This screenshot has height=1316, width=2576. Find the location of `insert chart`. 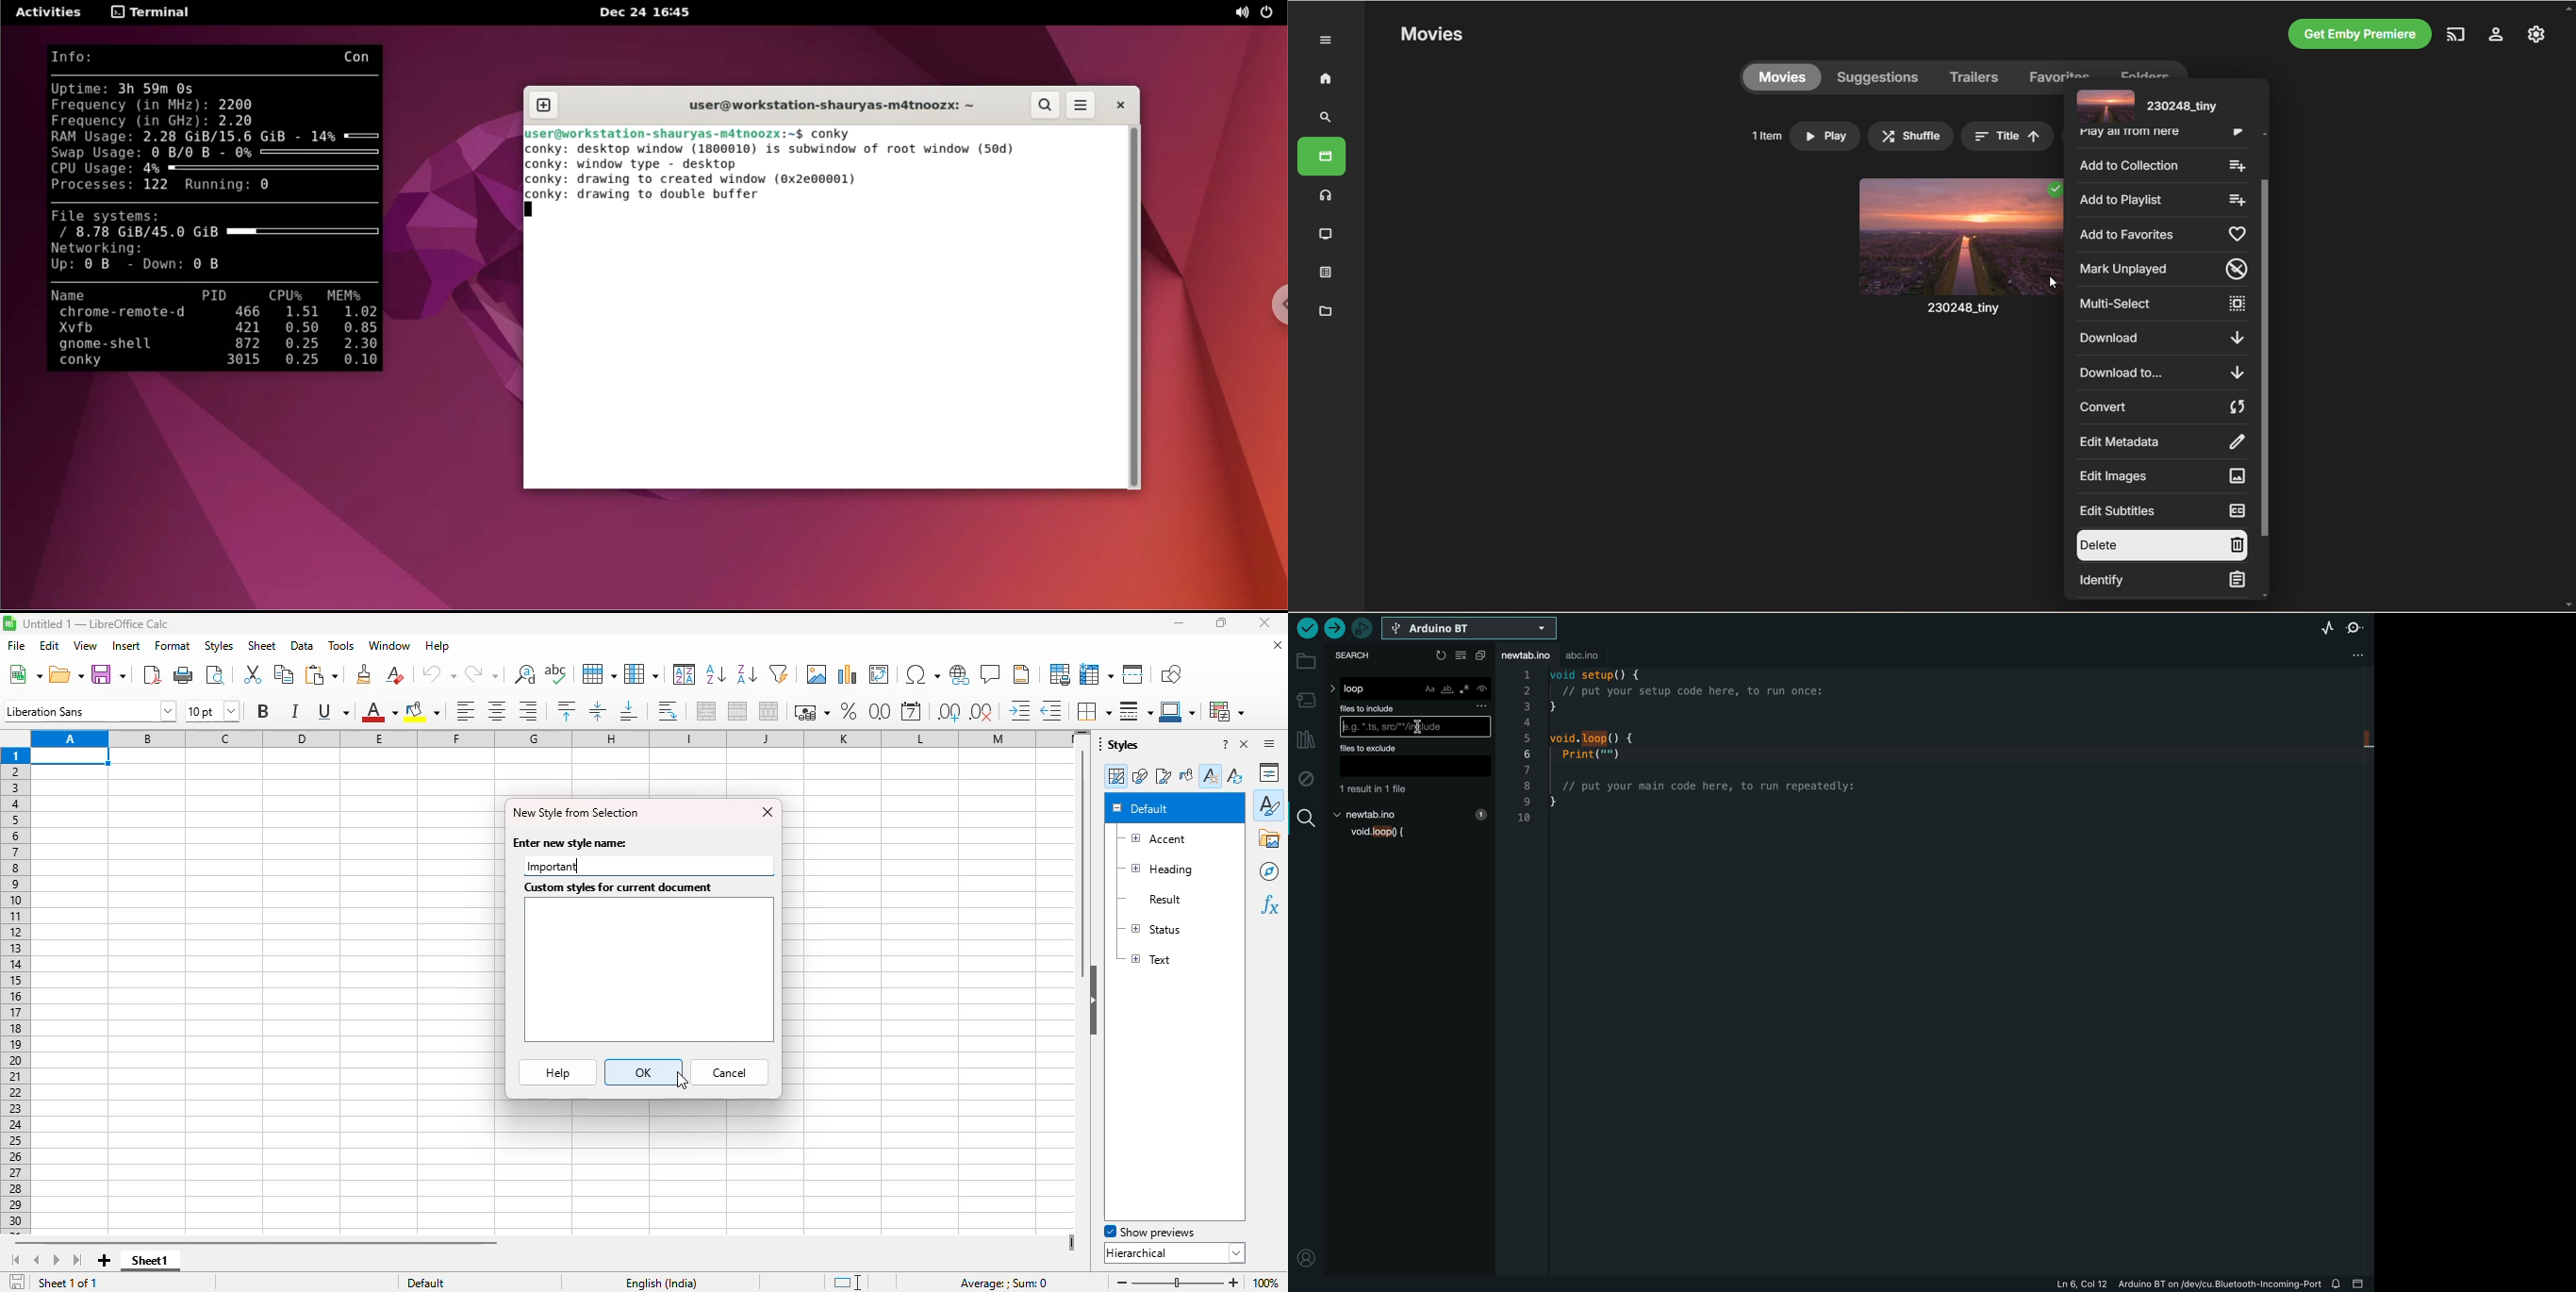

insert chart is located at coordinates (848, 674).